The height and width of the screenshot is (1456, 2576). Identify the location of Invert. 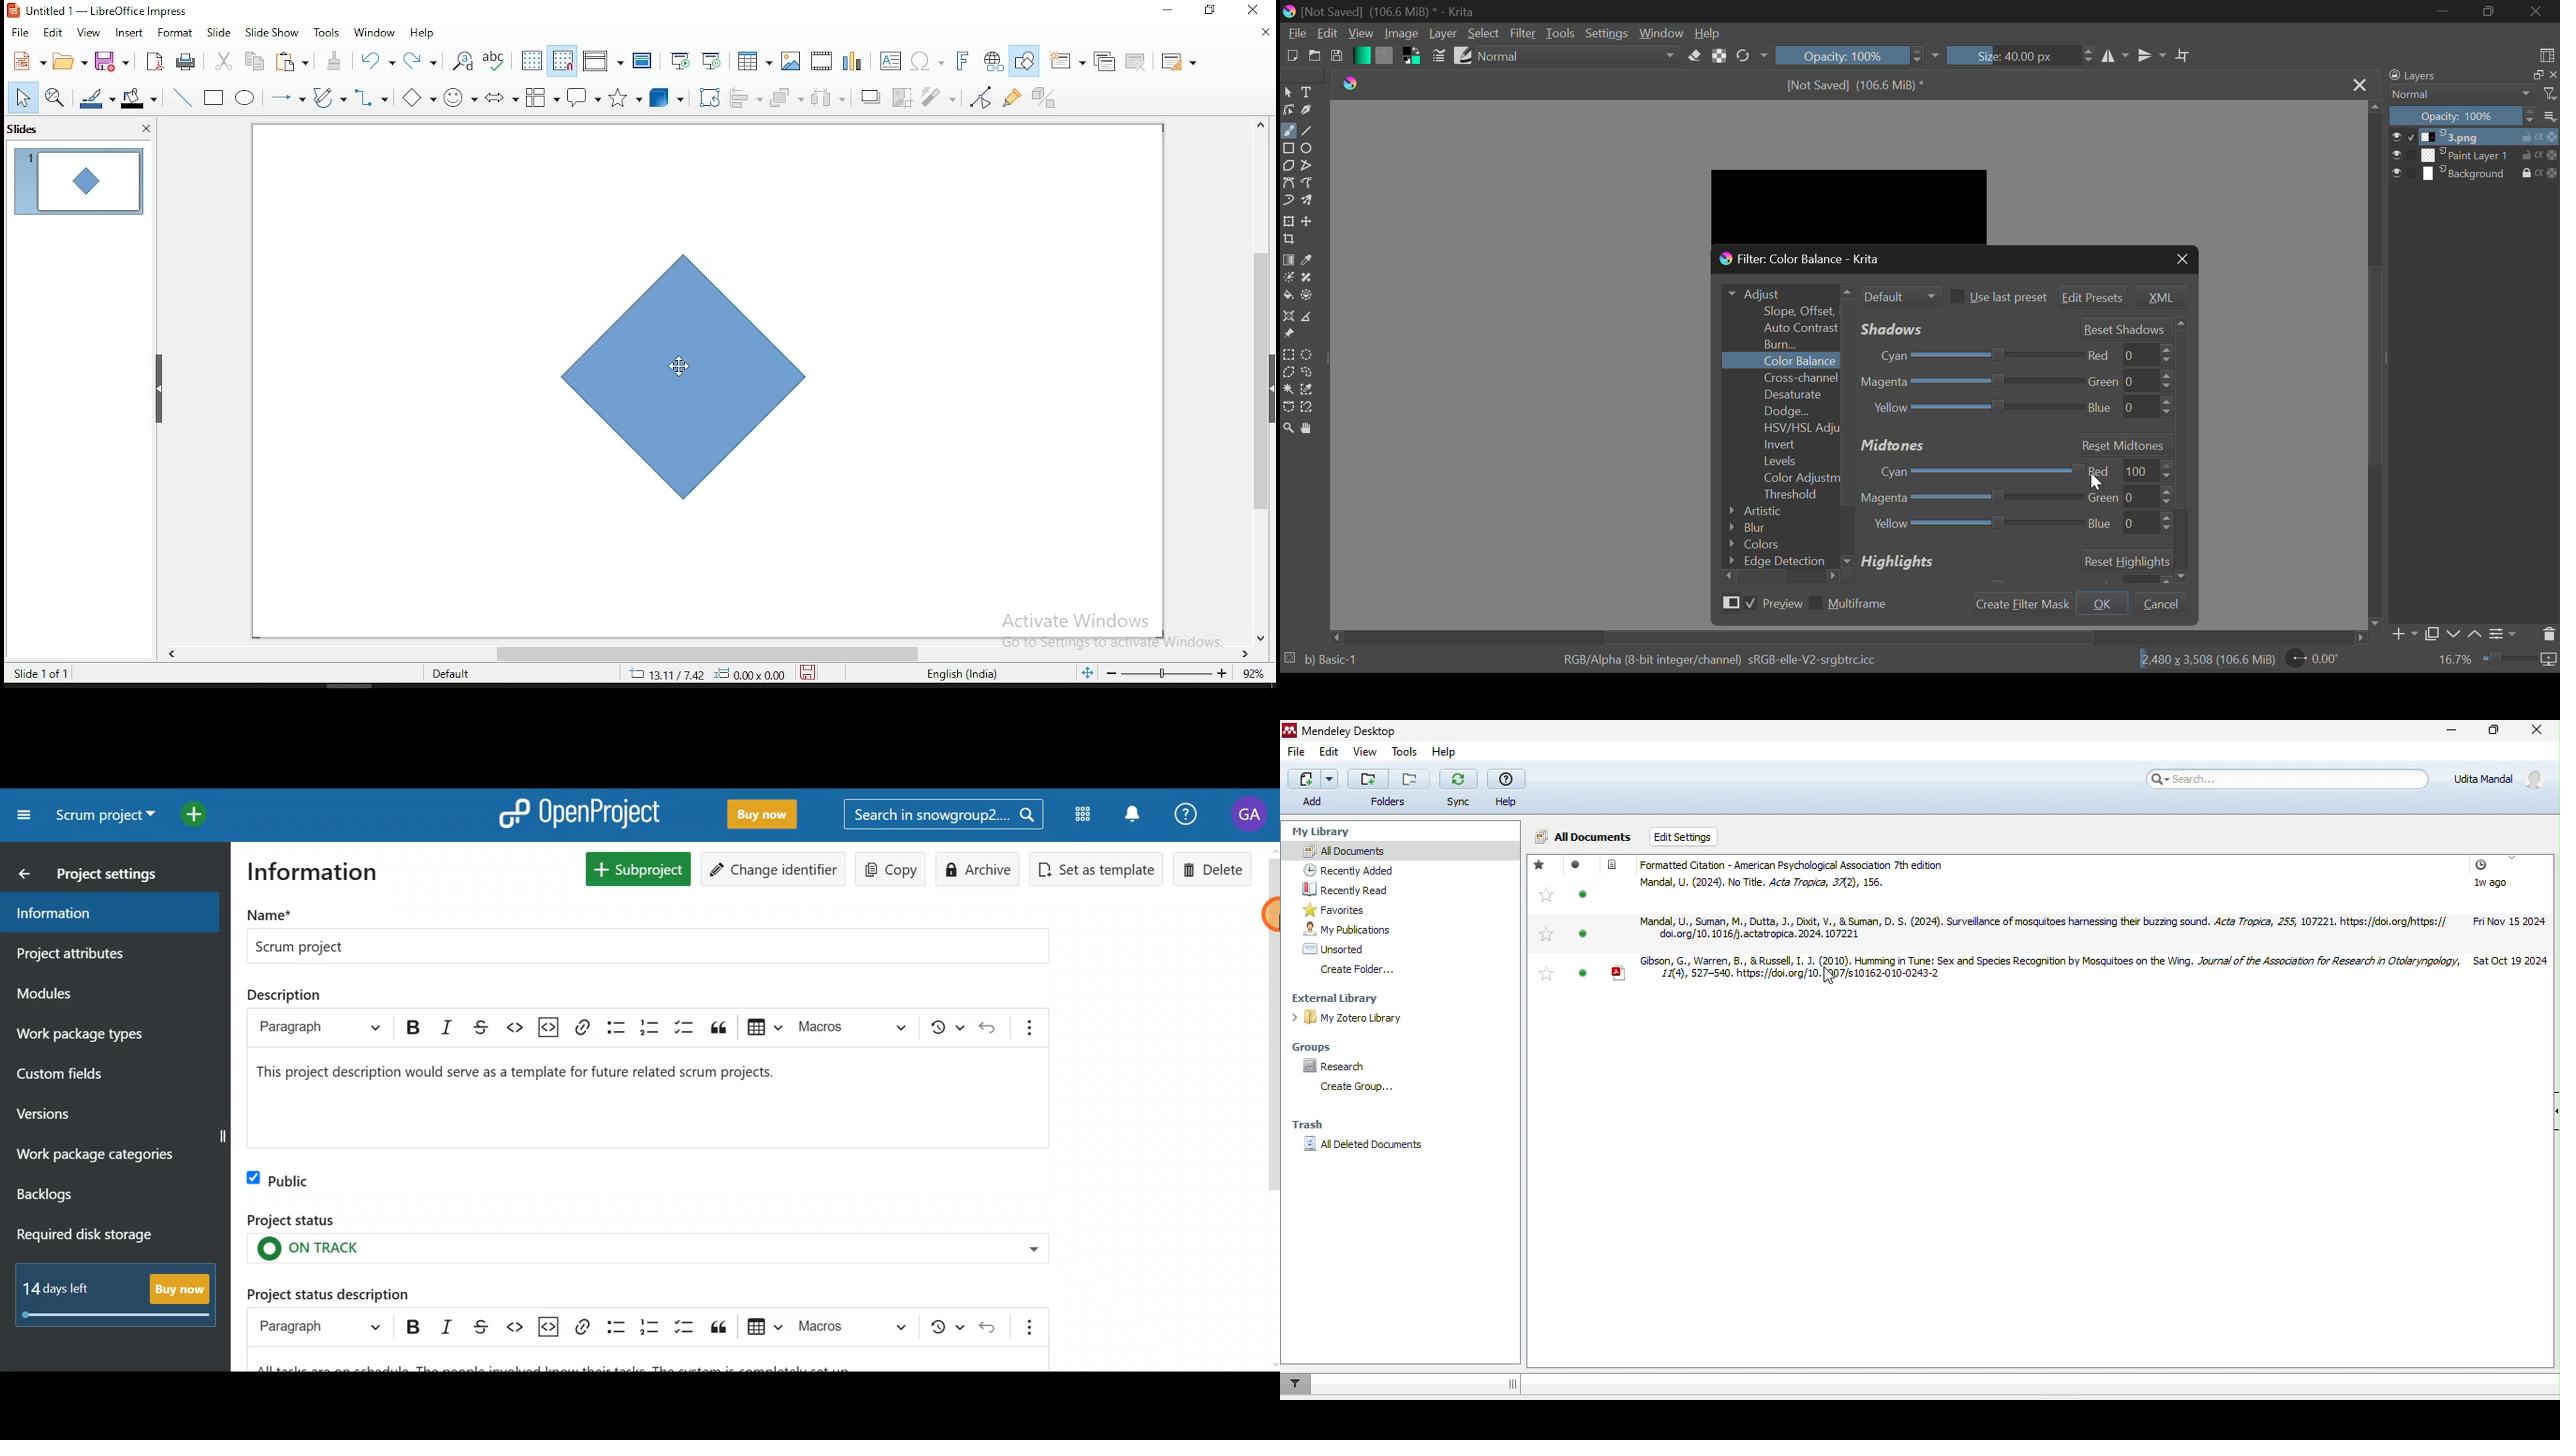
(1782, 445).